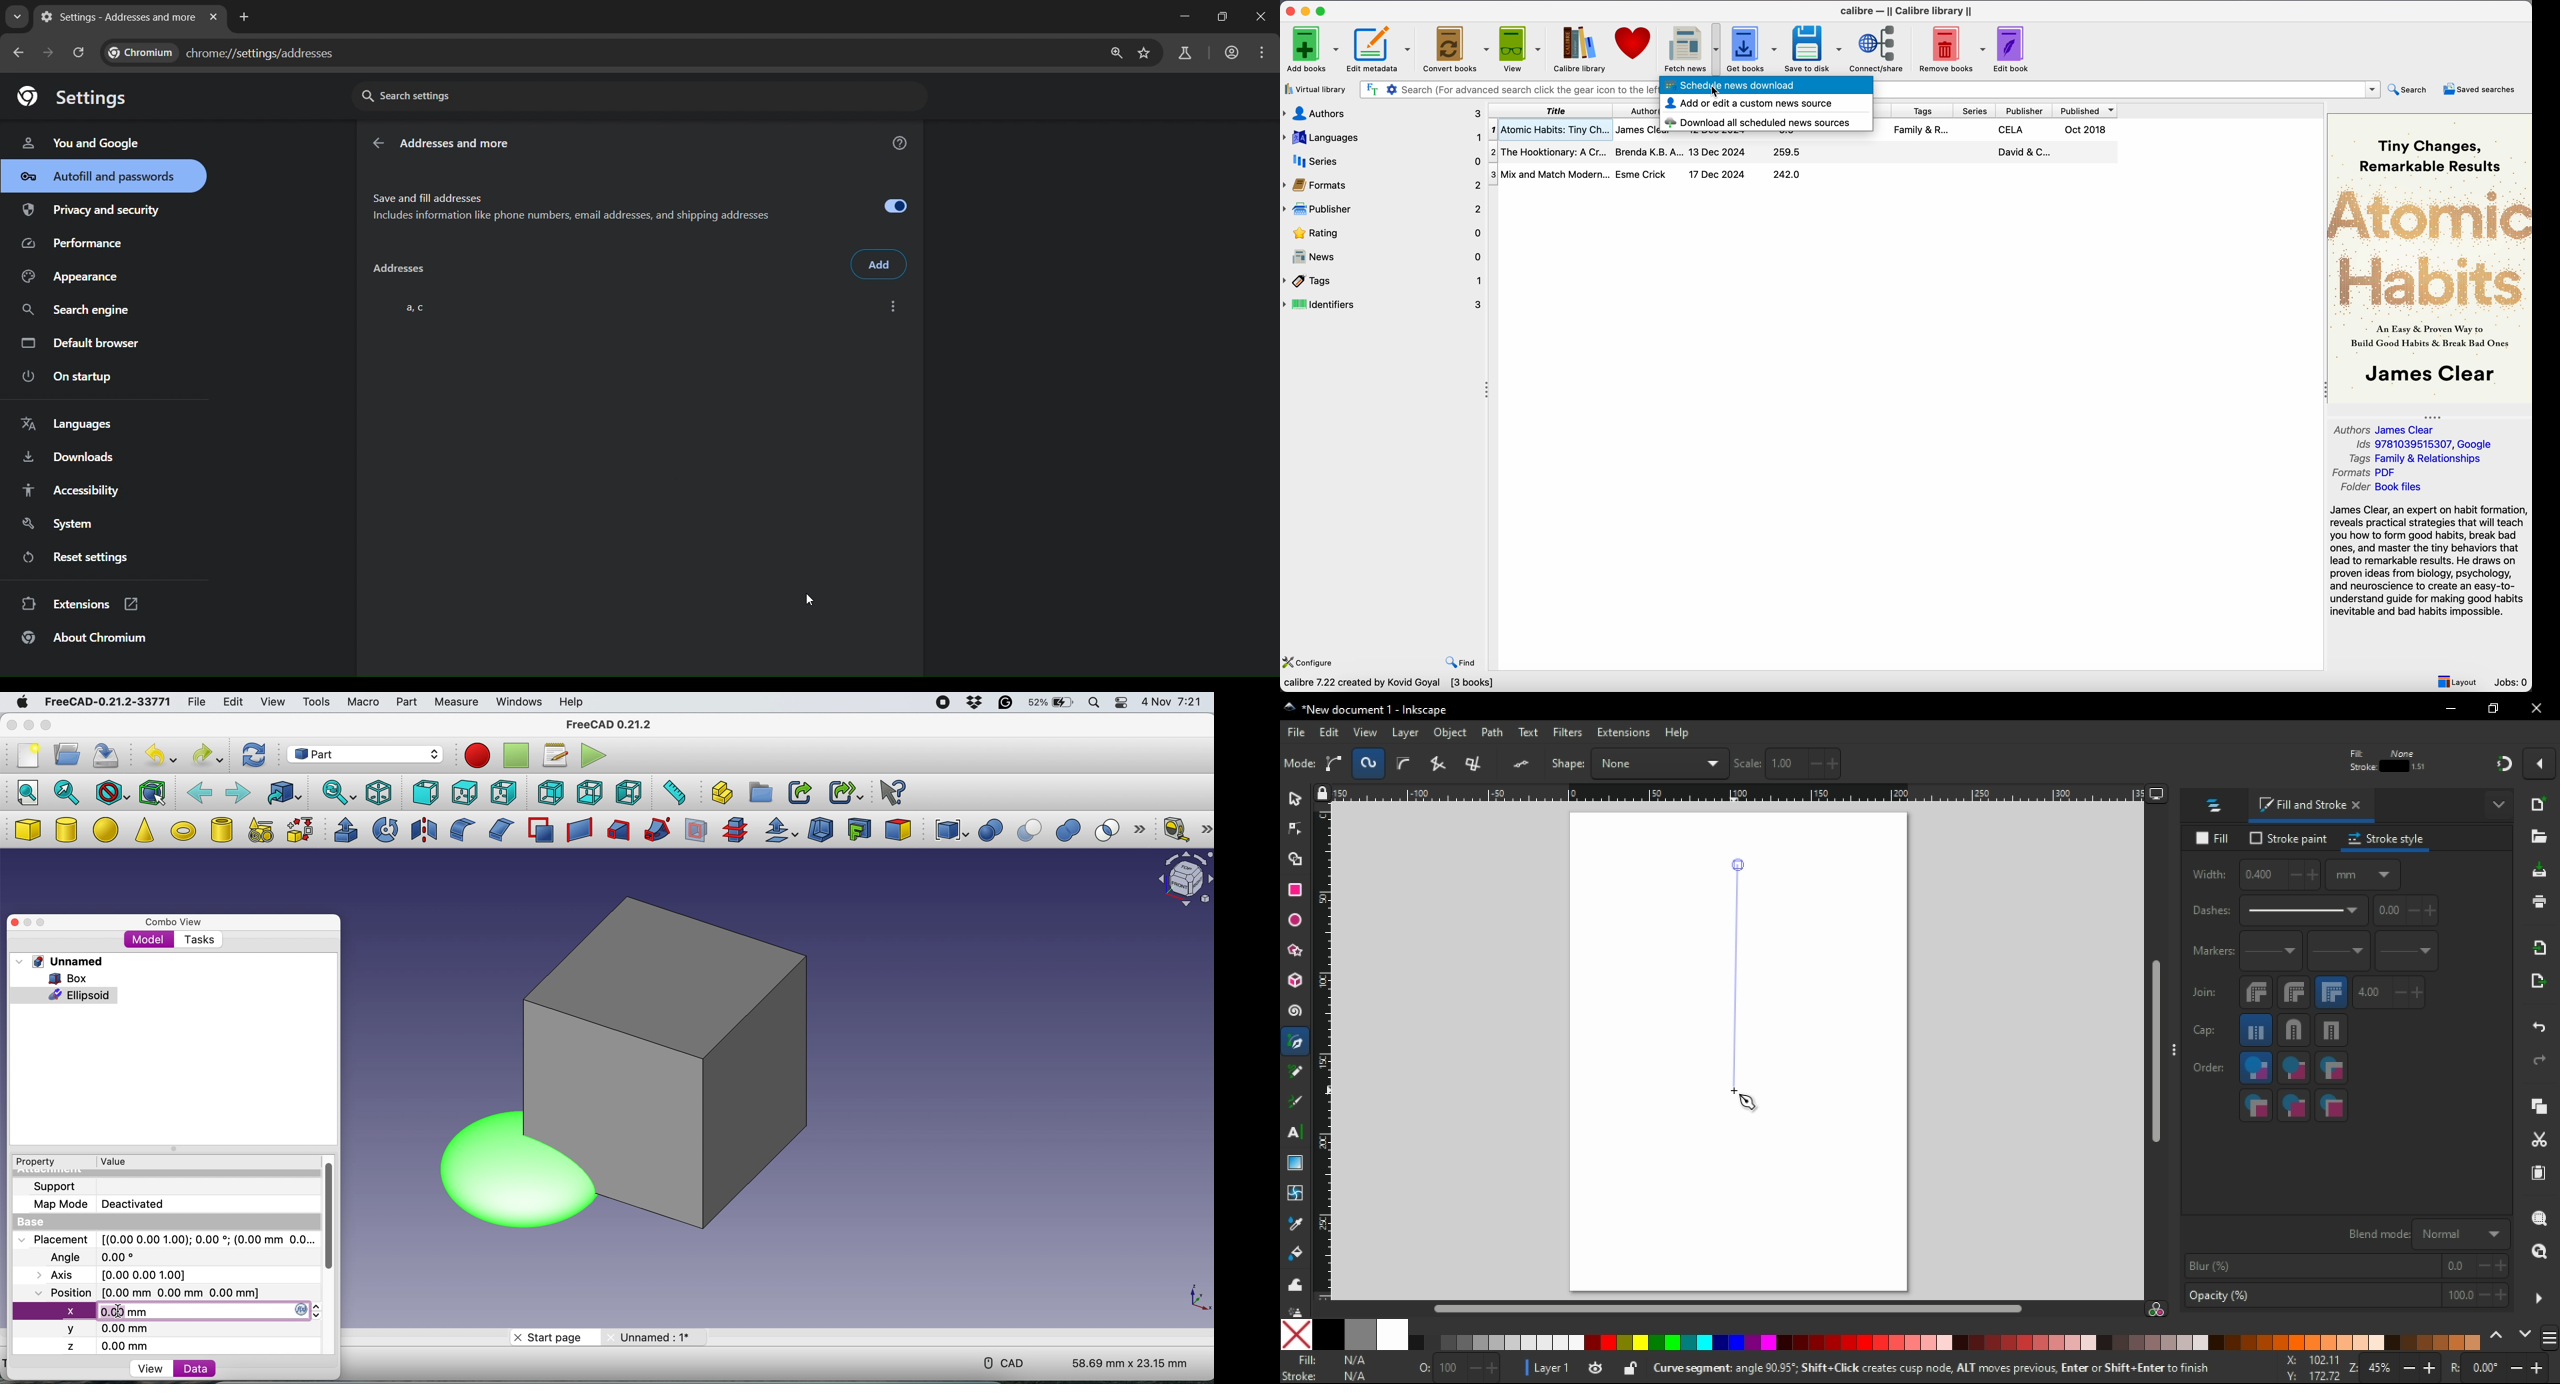 The height and width of the screenshot is (1400, 2576). I want to click on Unnamed: 1*, so click(646, 1337).